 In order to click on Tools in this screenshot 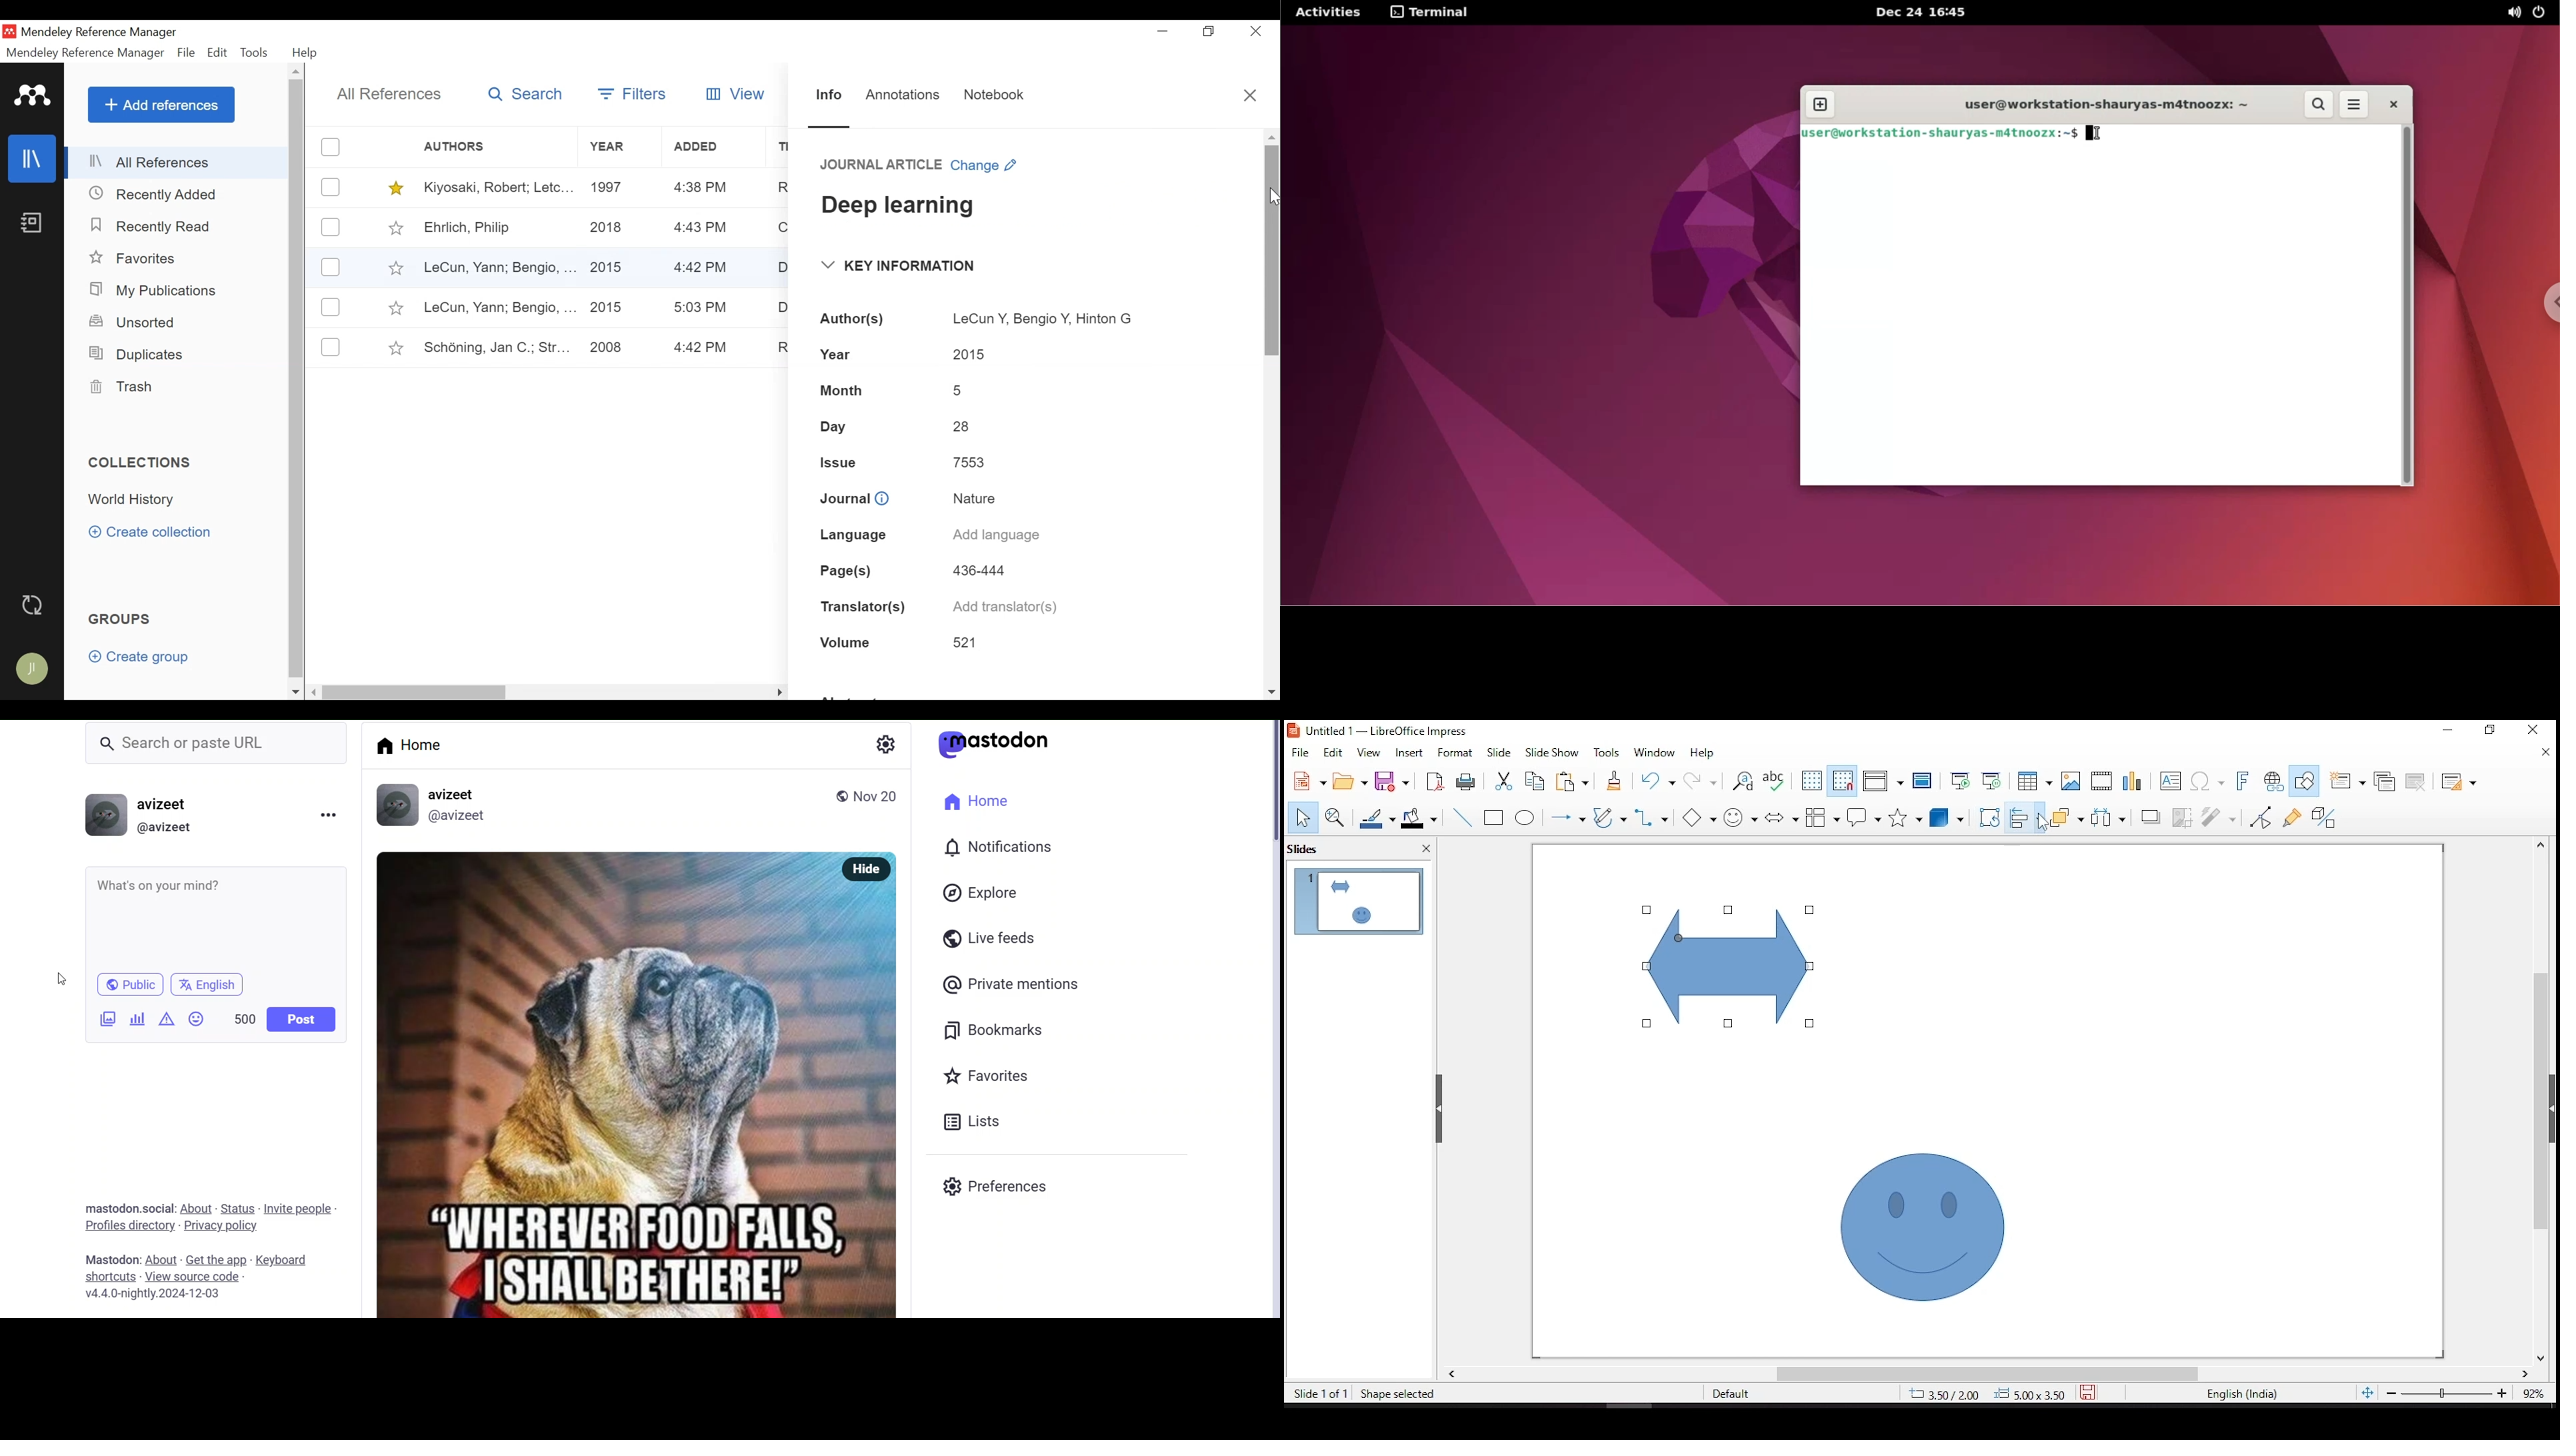, I will do `click(257, 53)`.